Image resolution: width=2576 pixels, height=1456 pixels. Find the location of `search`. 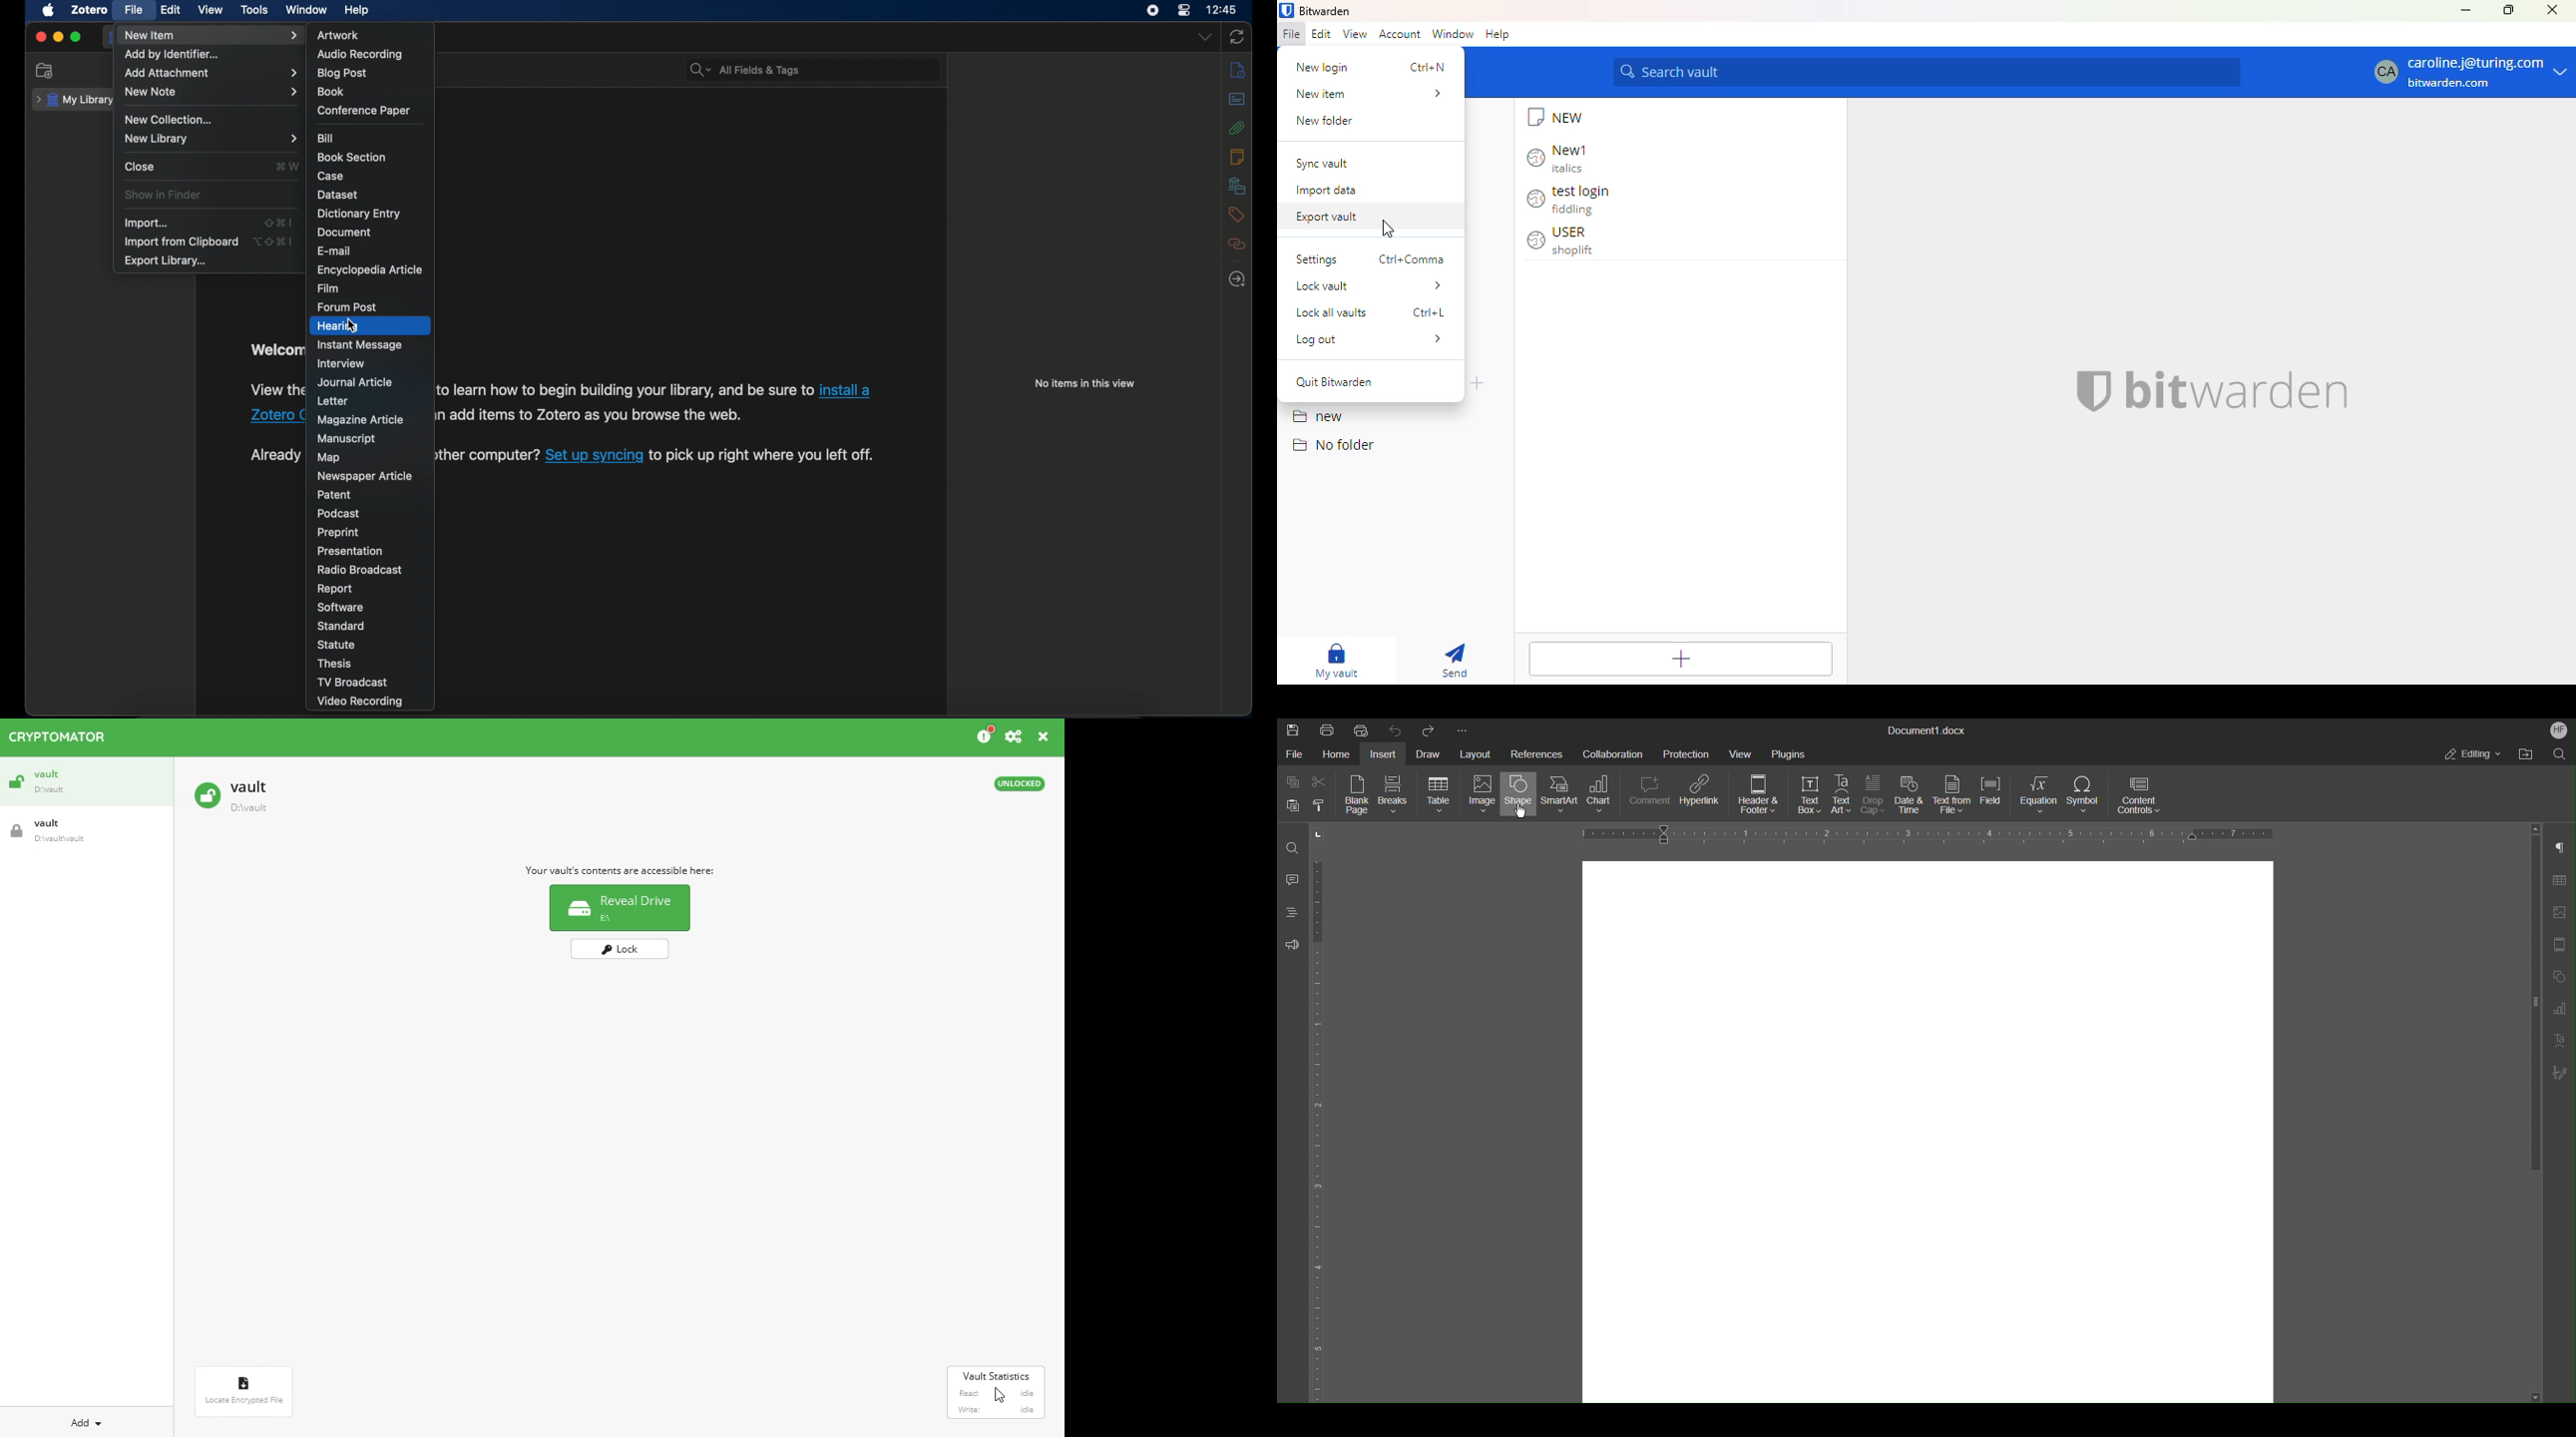

search is located at coordinates (745, 70).